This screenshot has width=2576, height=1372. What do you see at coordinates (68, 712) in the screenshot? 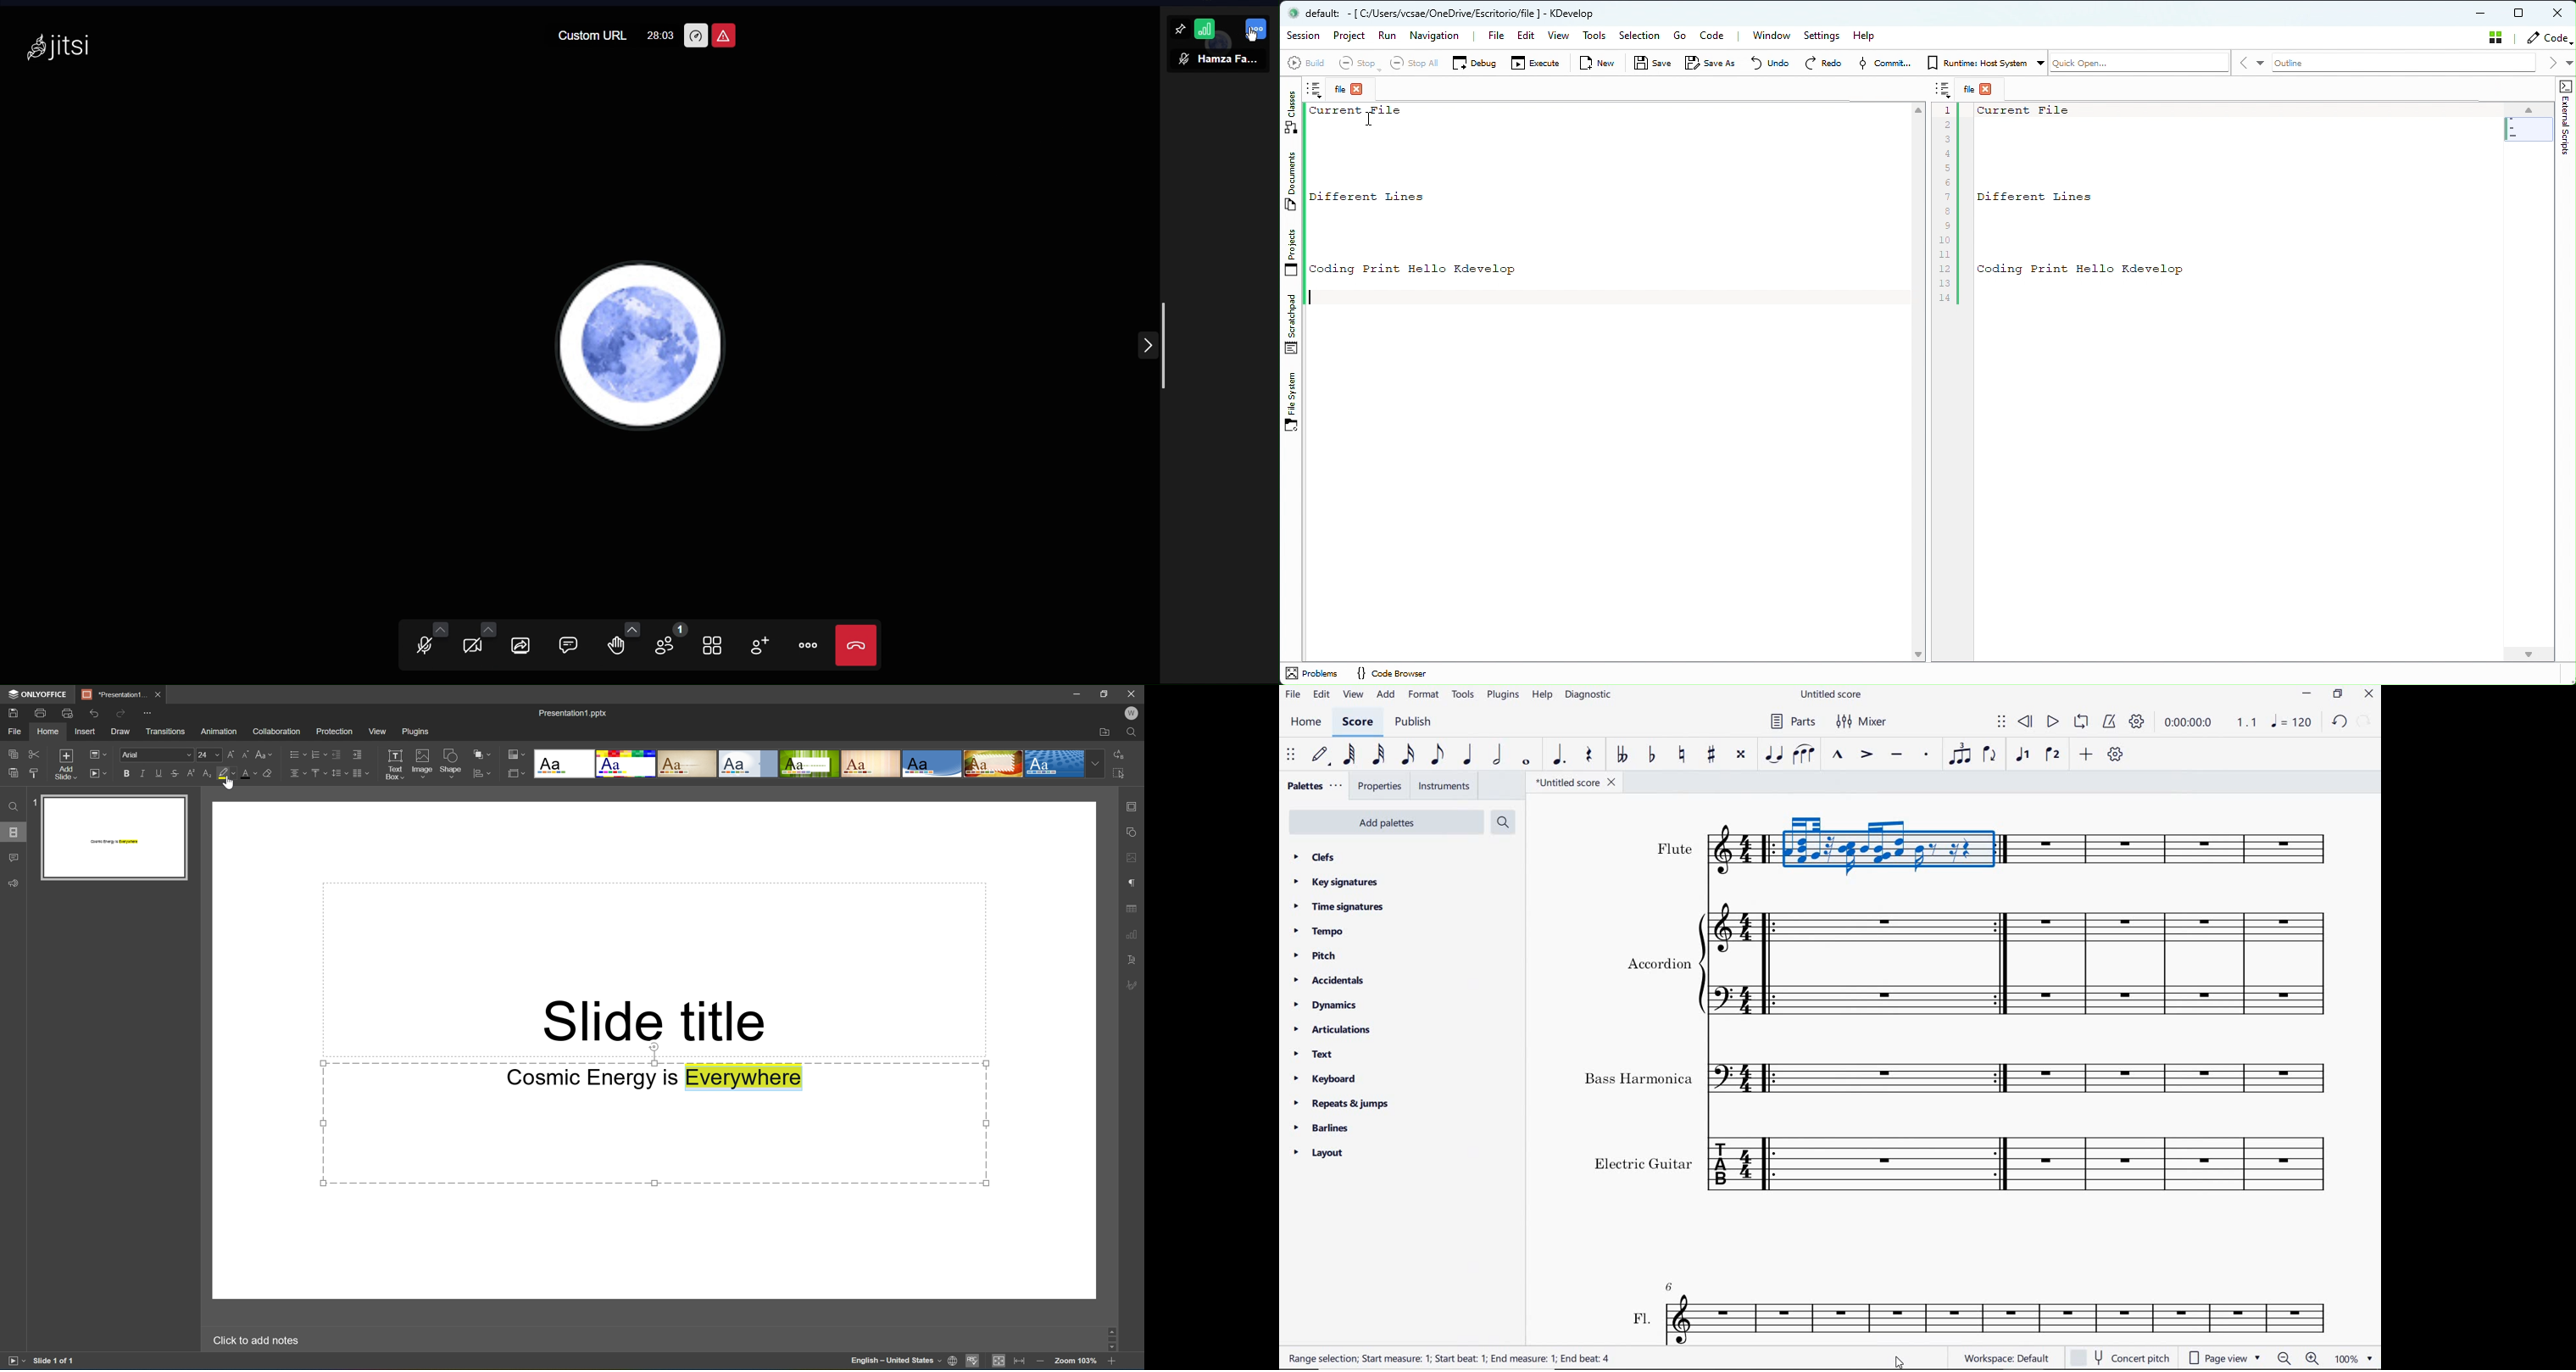
I see `Quick print` at bounding box center [68, 712].